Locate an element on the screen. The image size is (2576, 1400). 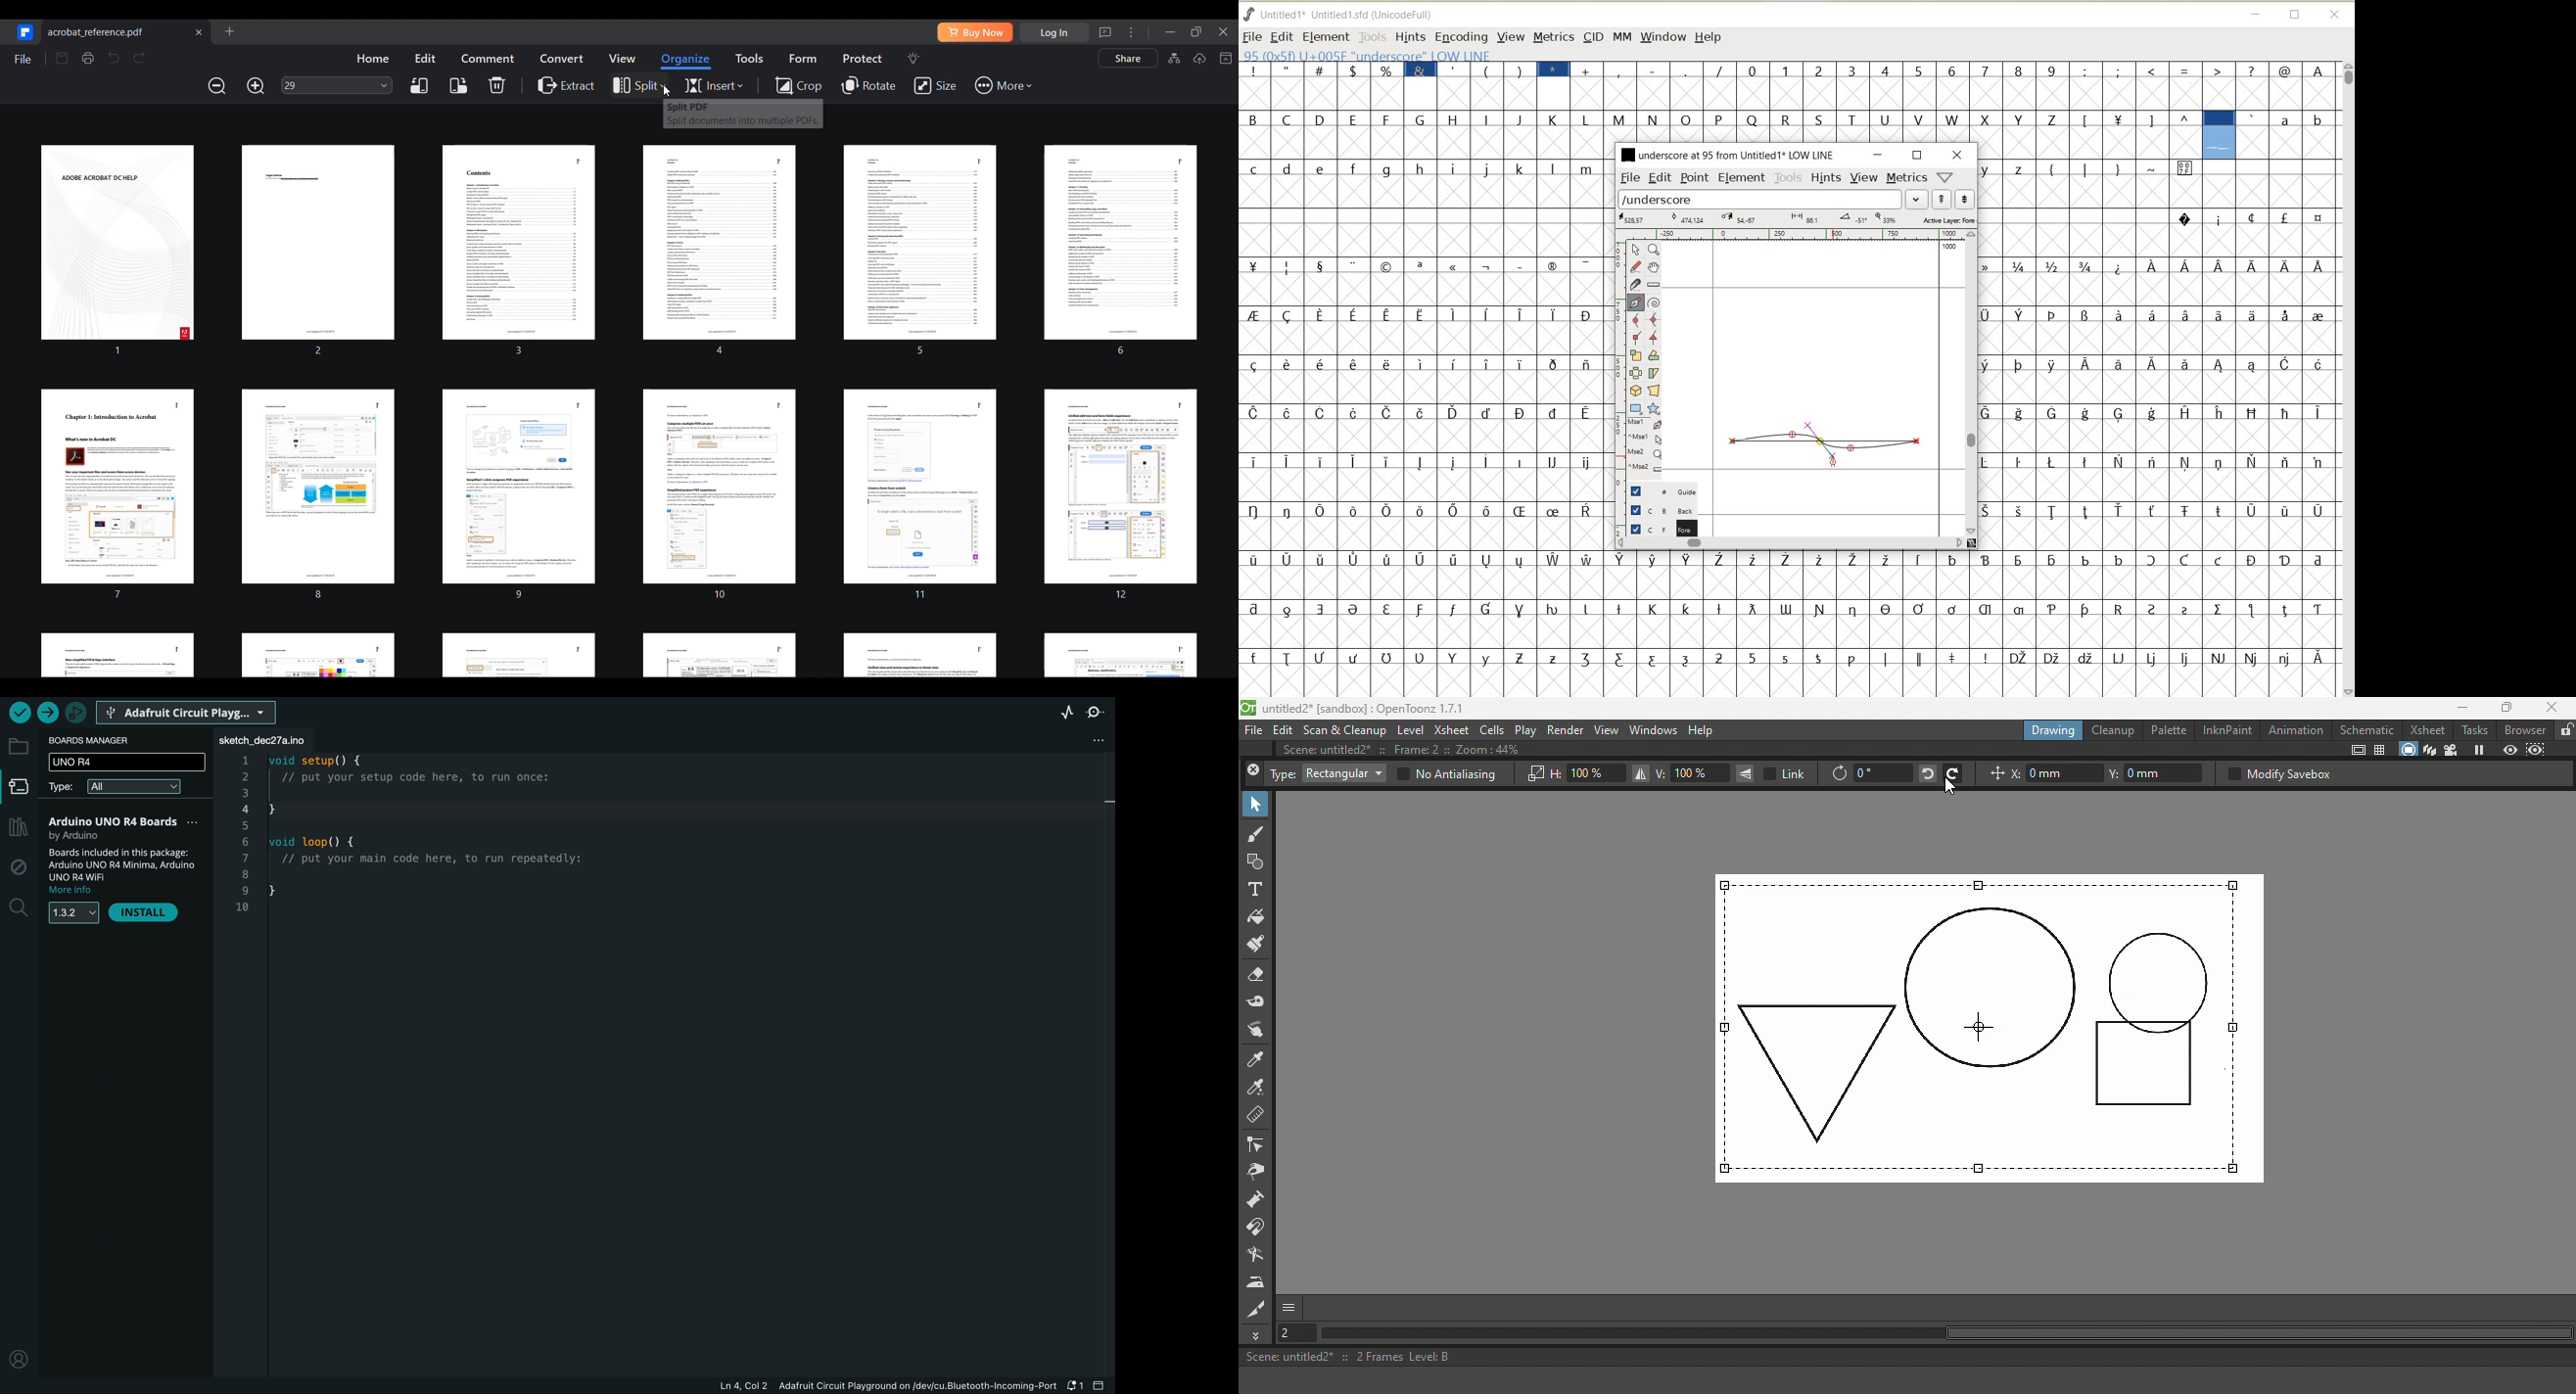
HINTS is located at coordinates (1826, 177).